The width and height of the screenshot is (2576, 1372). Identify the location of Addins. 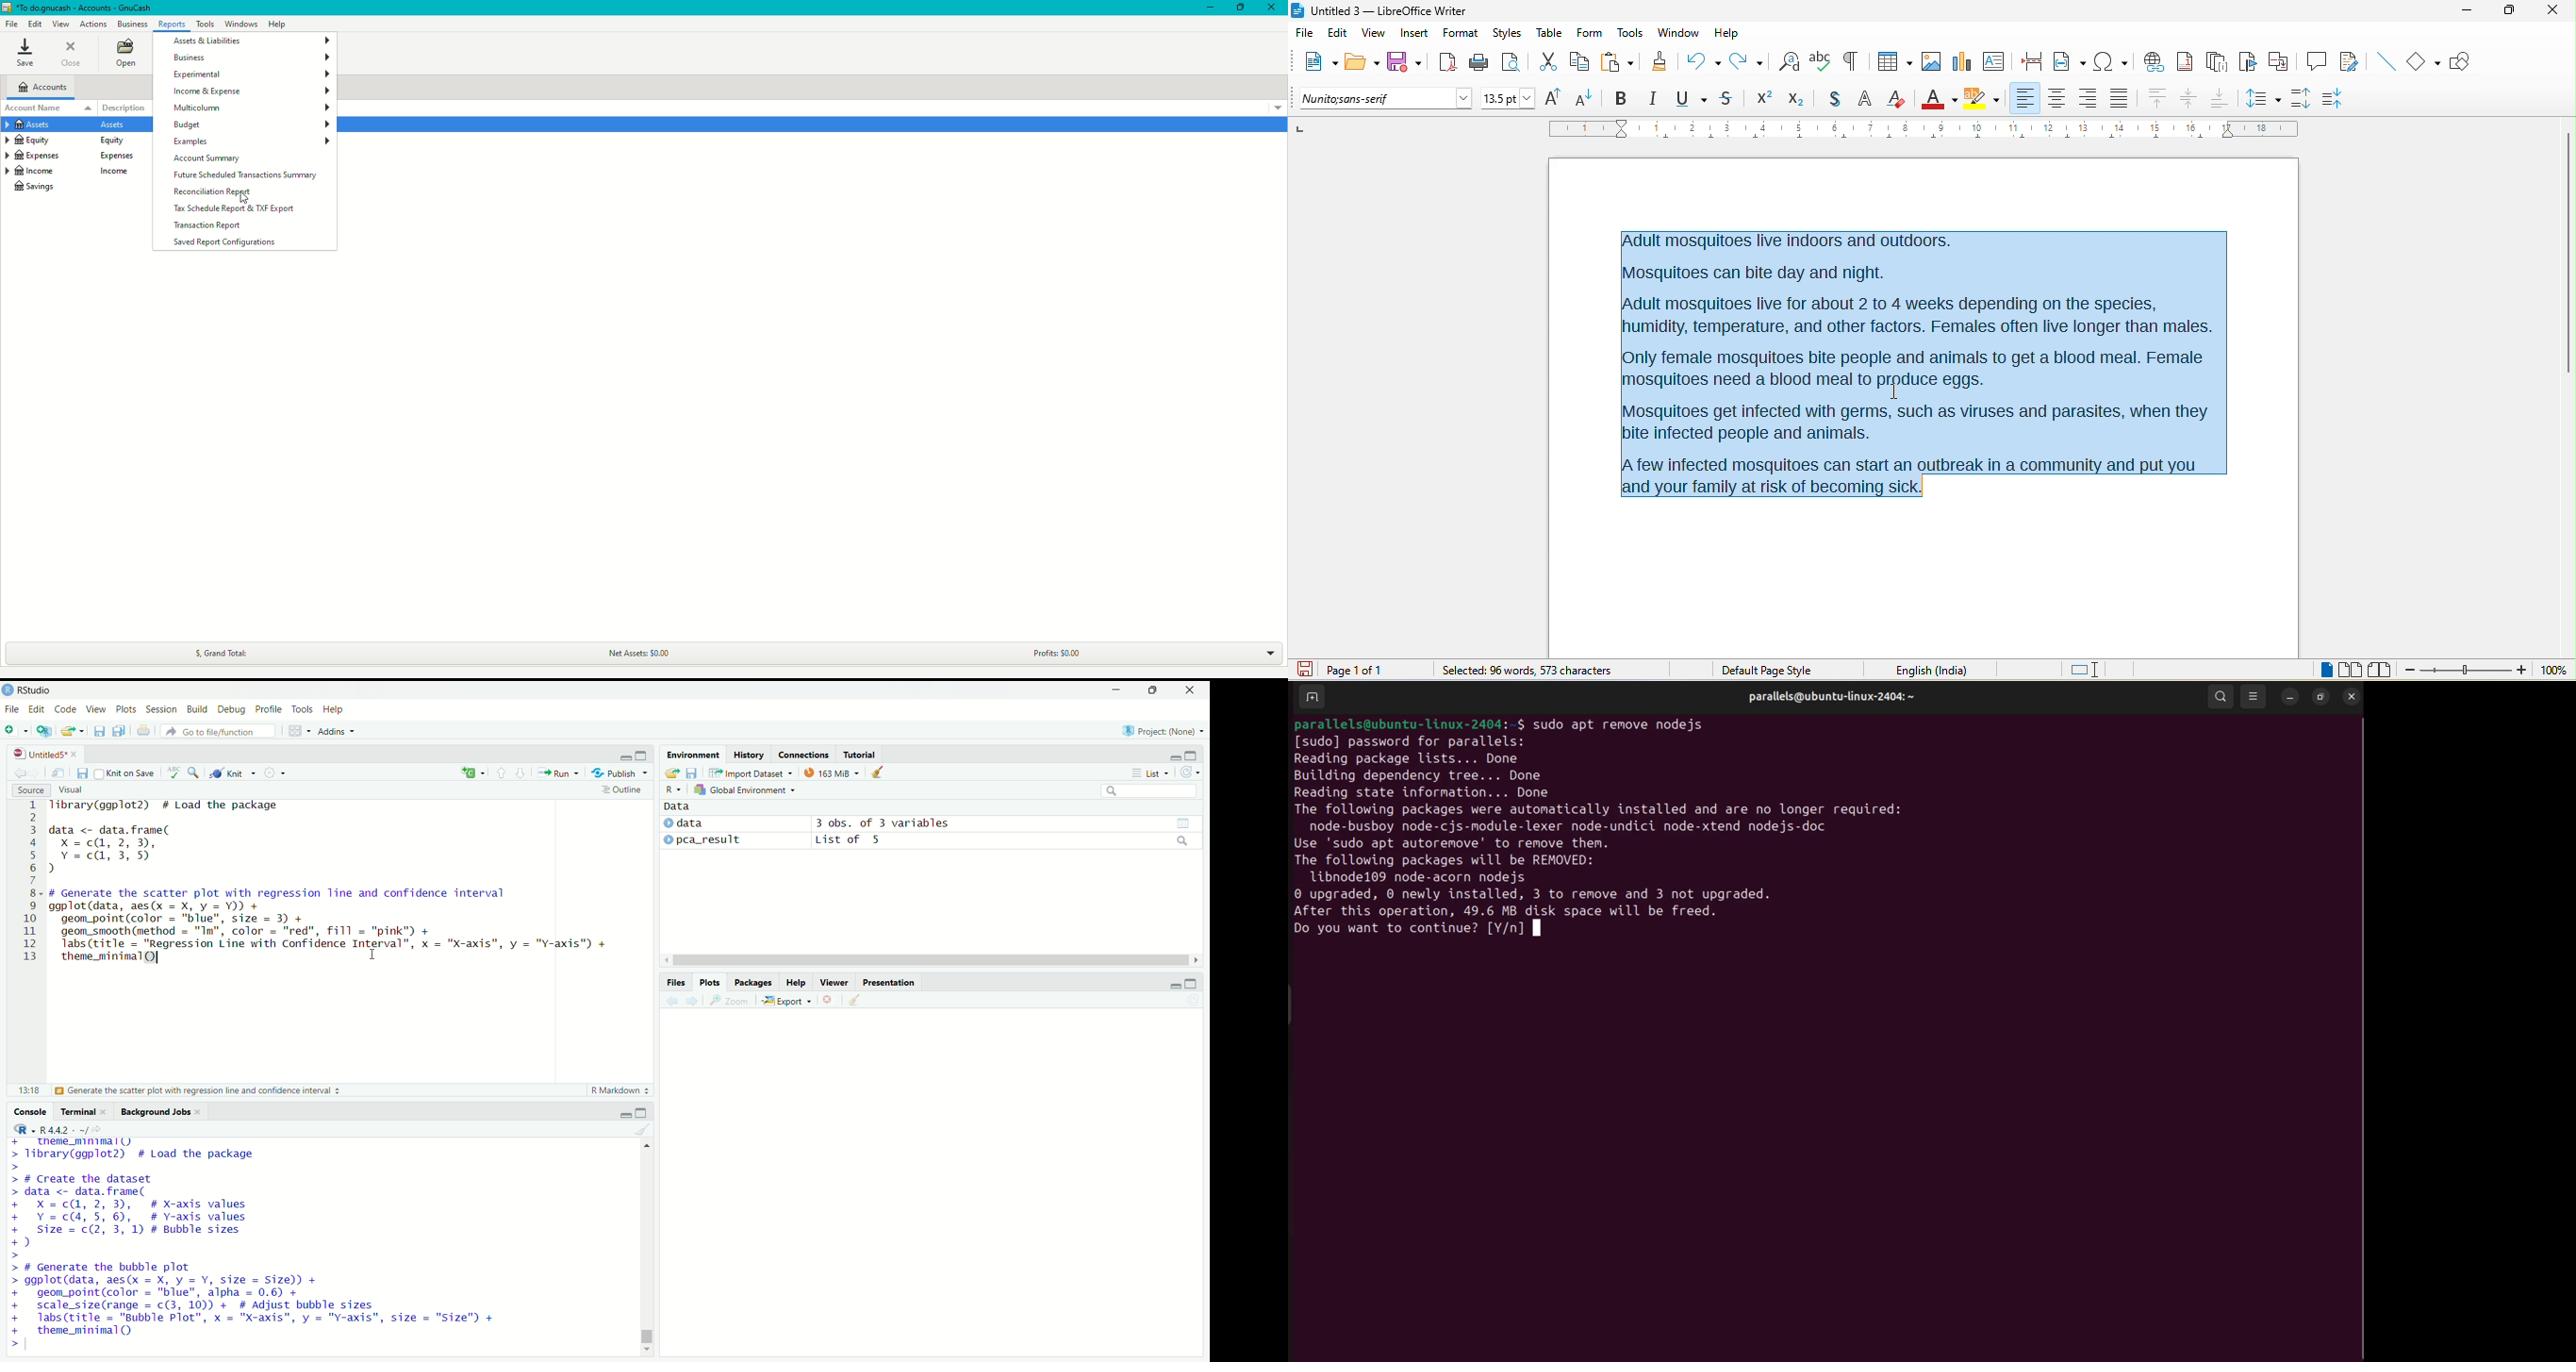
(336, 731).